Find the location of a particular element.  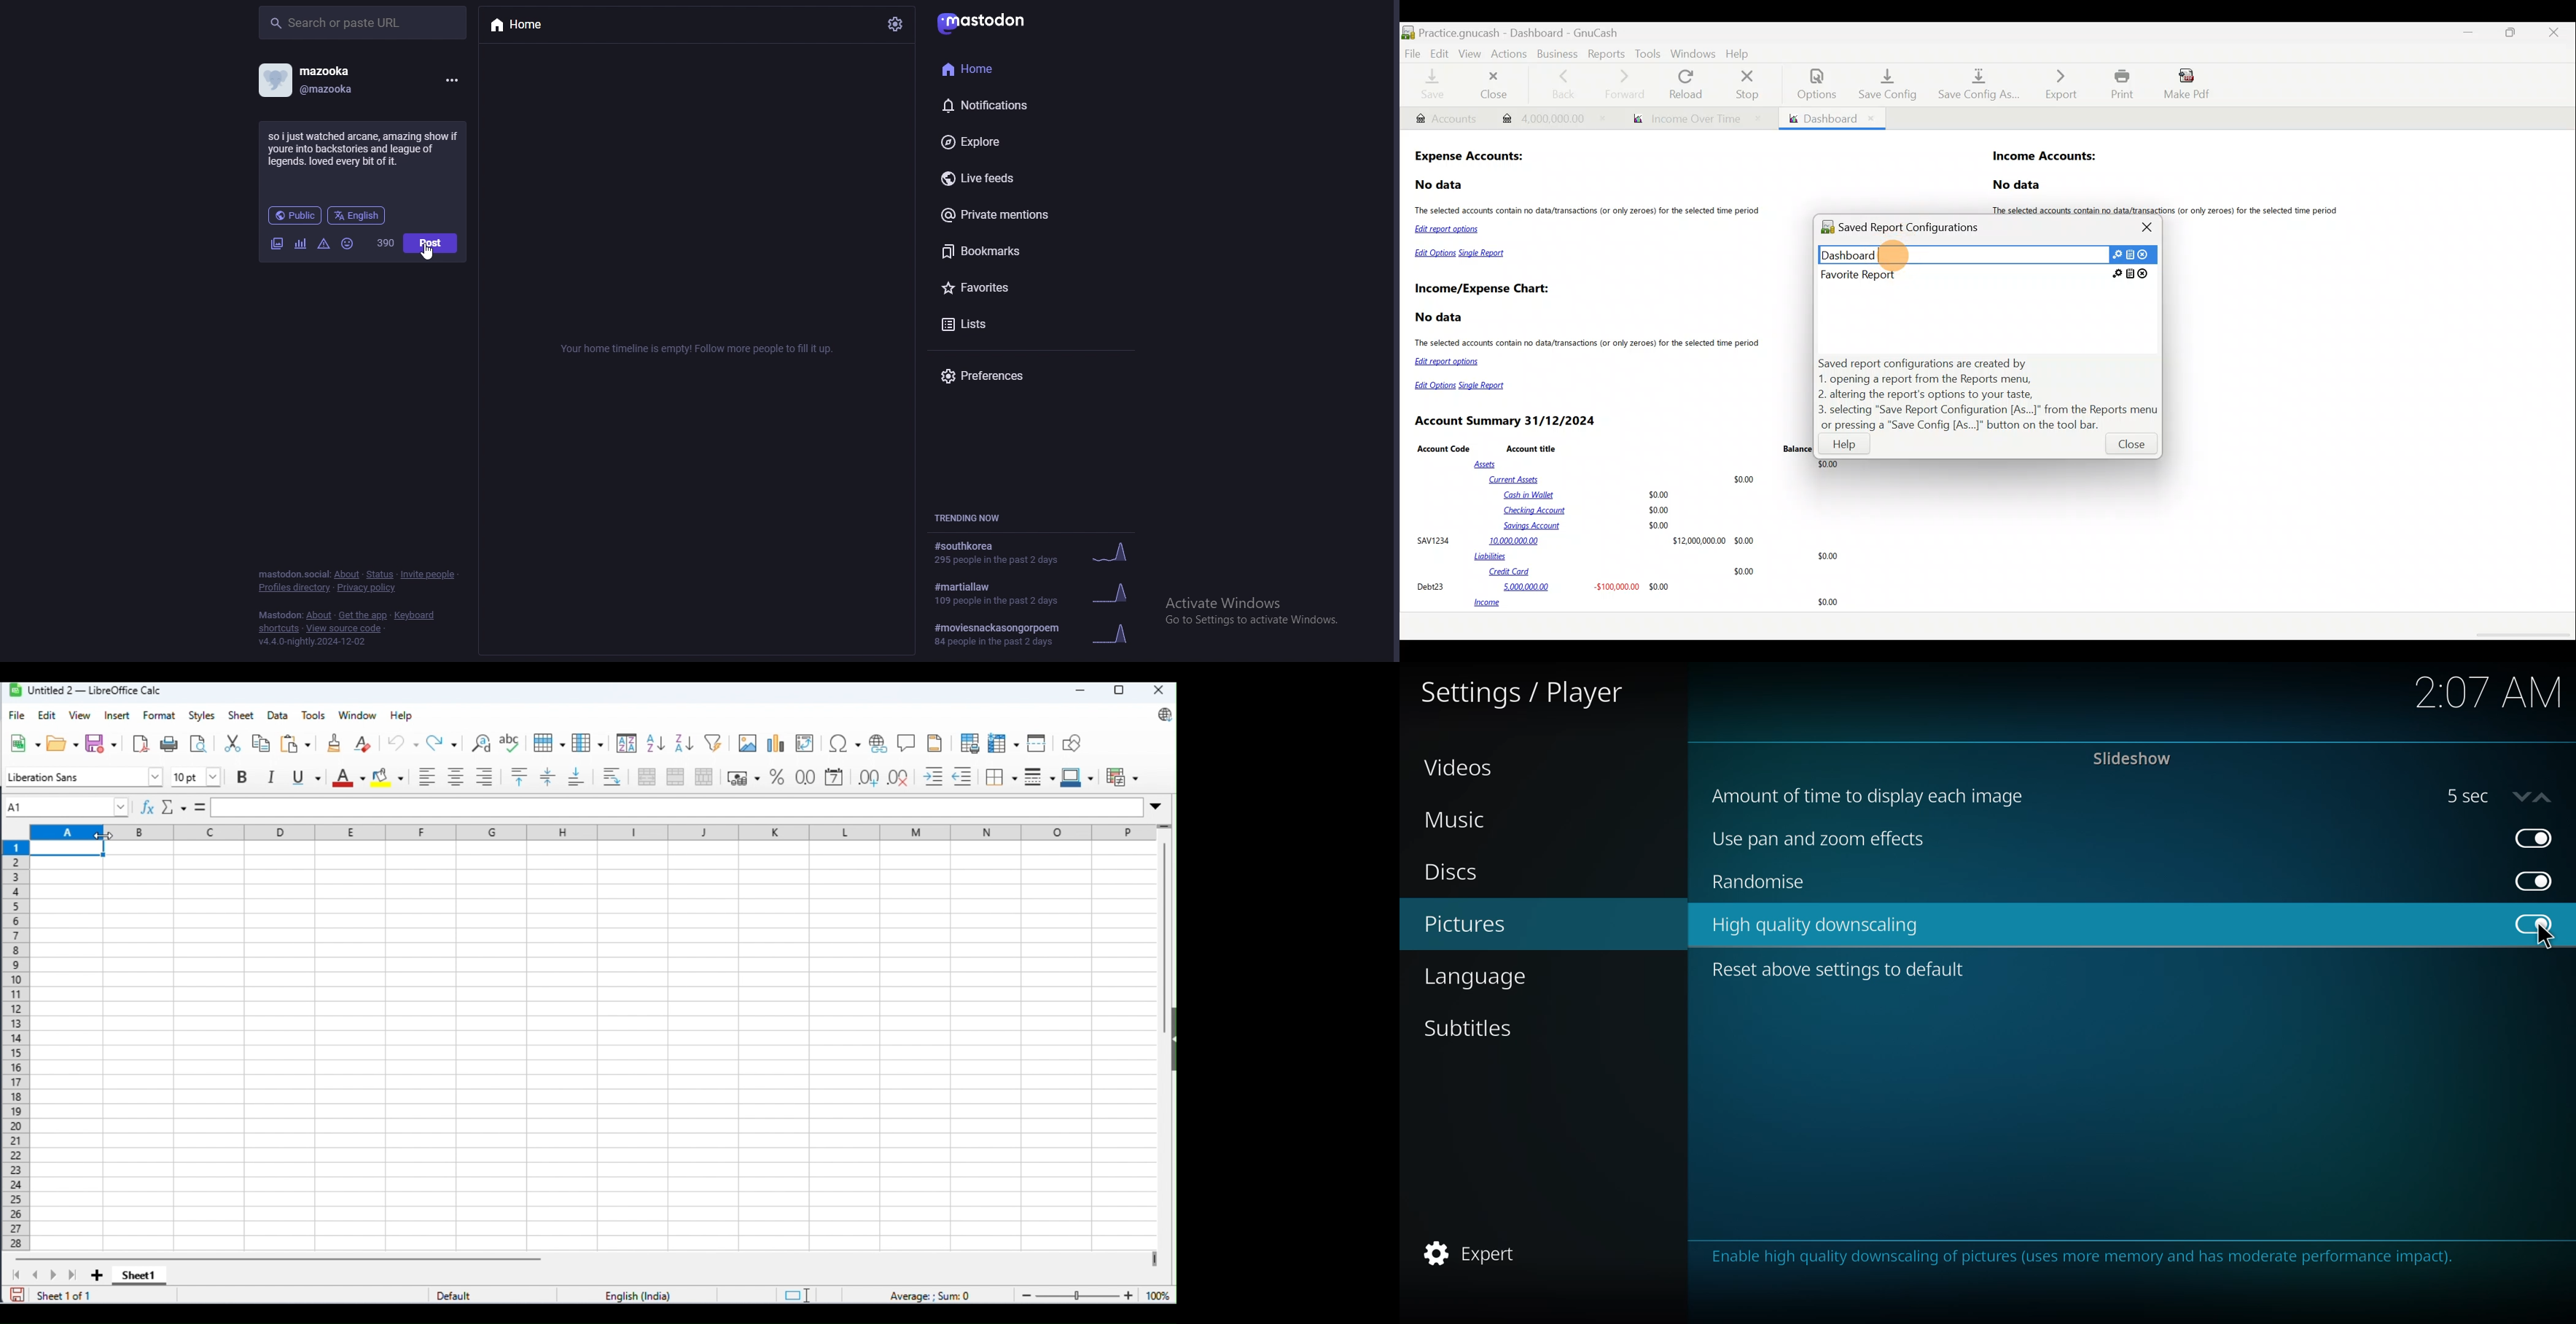

merge and center is located at coordinates (647, 777).